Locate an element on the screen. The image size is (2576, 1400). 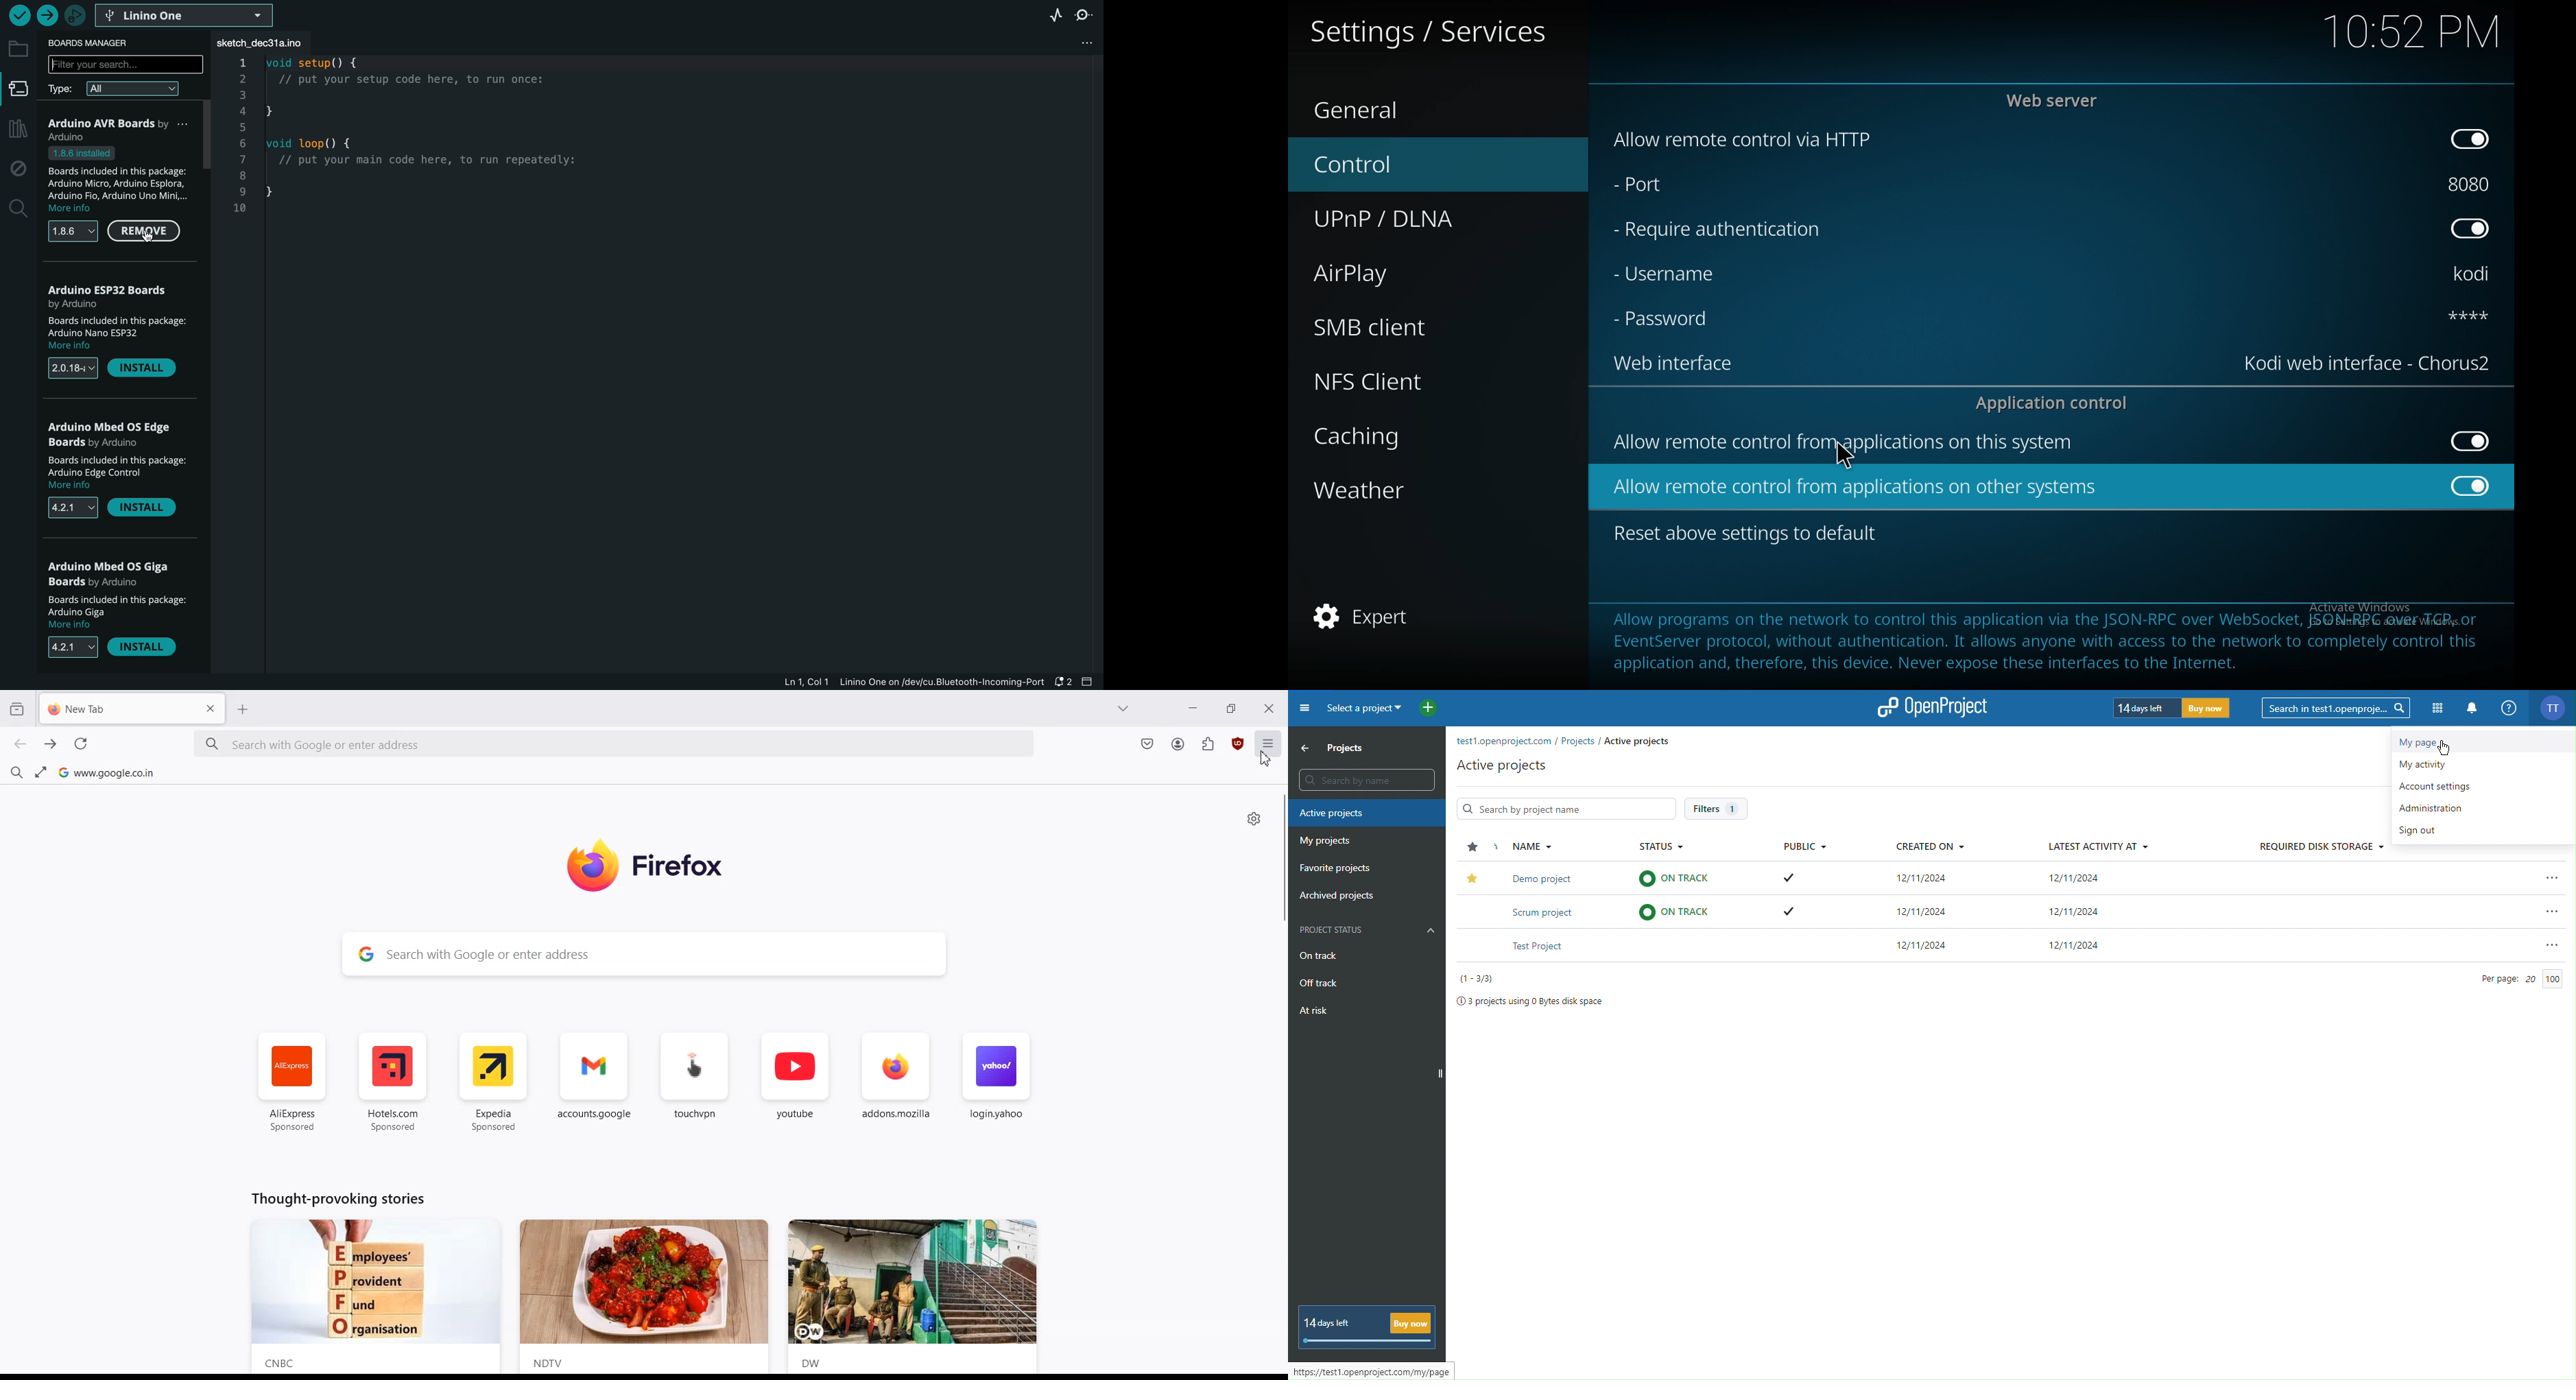
allow remote control via http is located at coordinates (1740, 139).